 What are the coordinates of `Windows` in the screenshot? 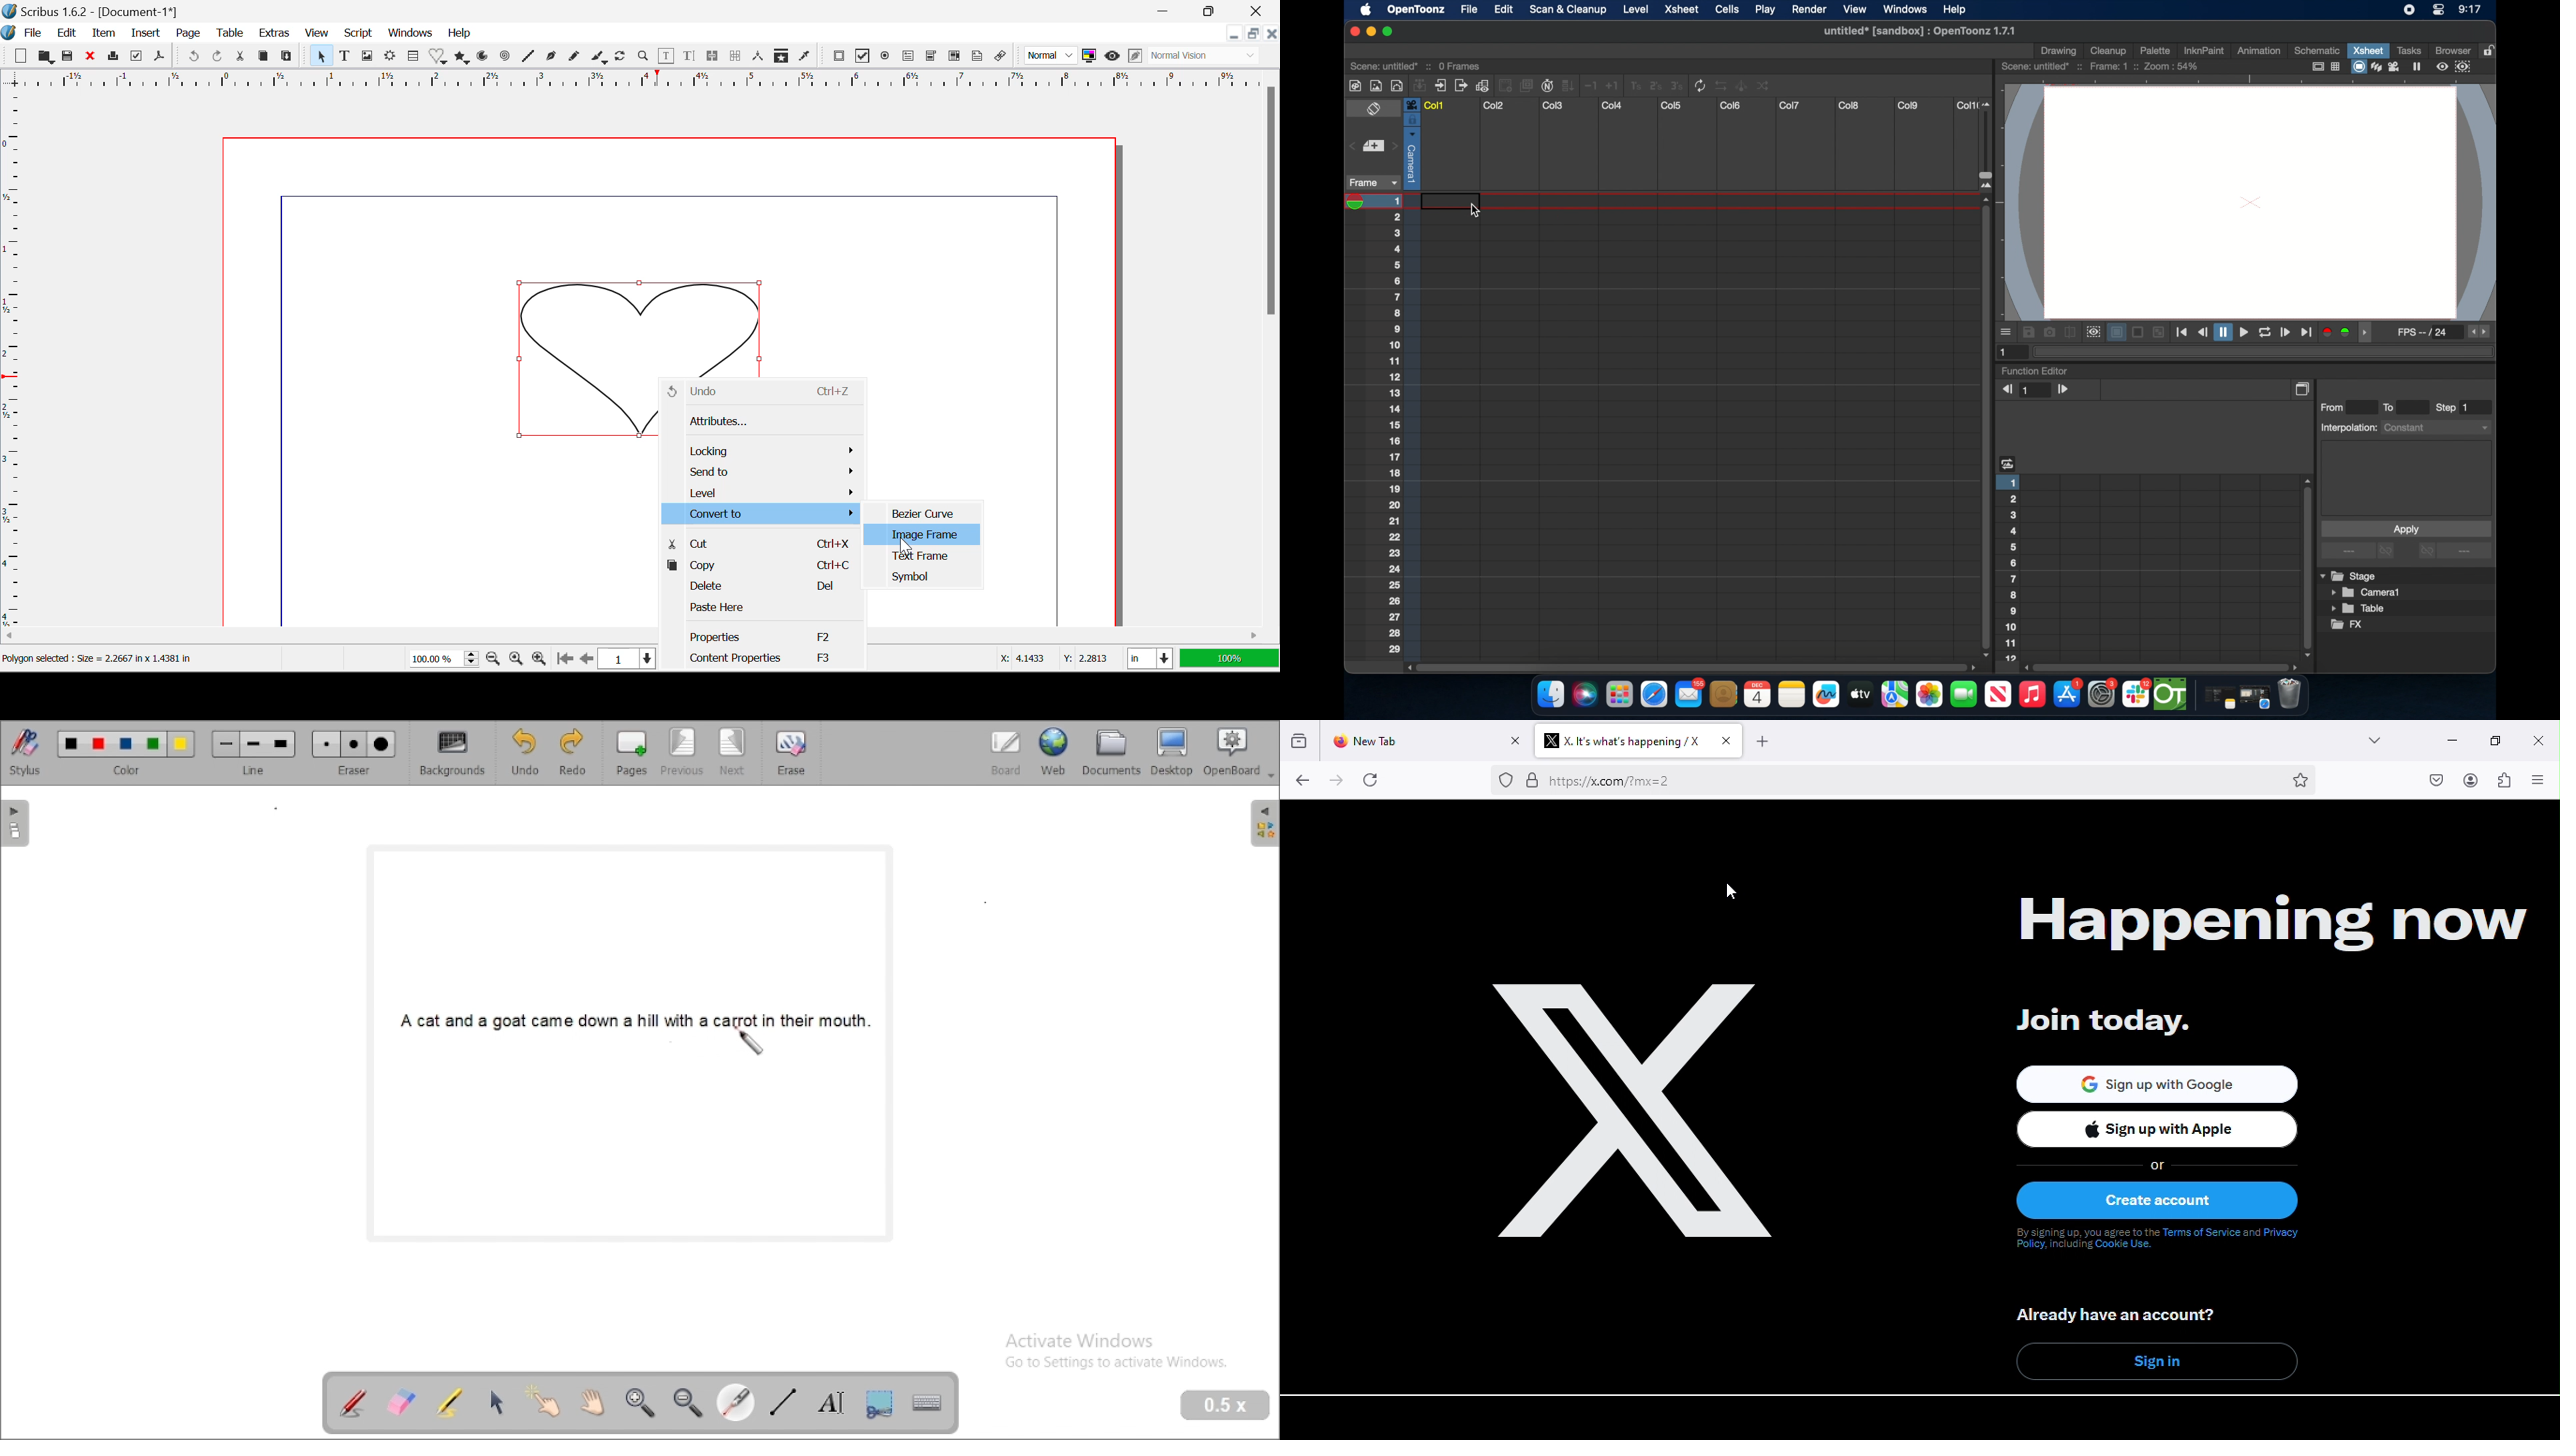 It's located at (411, 33).